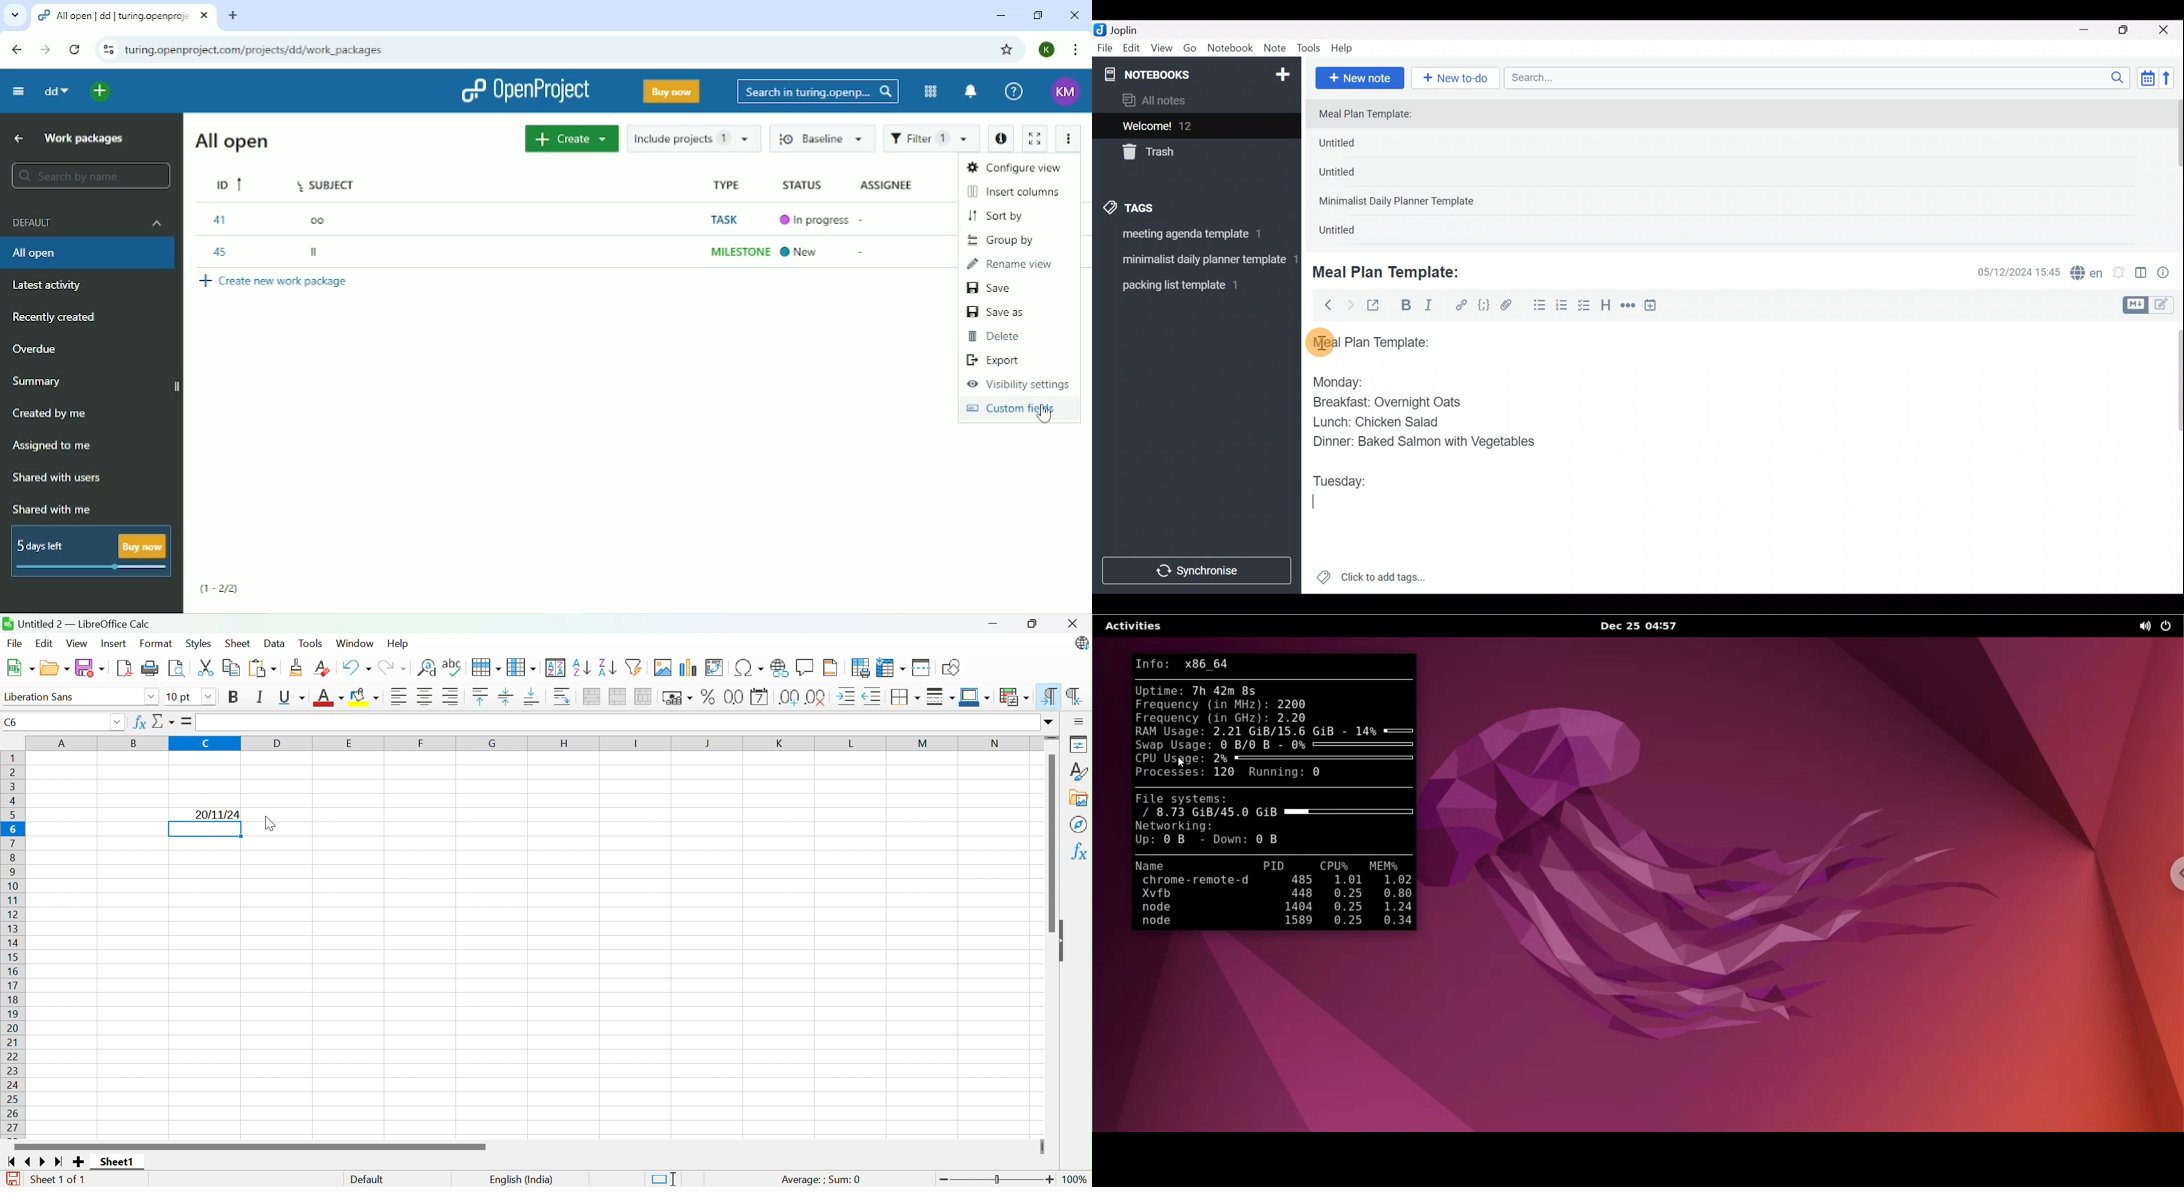 Image resolution: width=2184 pixels, height=1204 pixels. Describe the element at coordinates (2148, 78) in the screenshot. I see `Toggle sort order` at that location.